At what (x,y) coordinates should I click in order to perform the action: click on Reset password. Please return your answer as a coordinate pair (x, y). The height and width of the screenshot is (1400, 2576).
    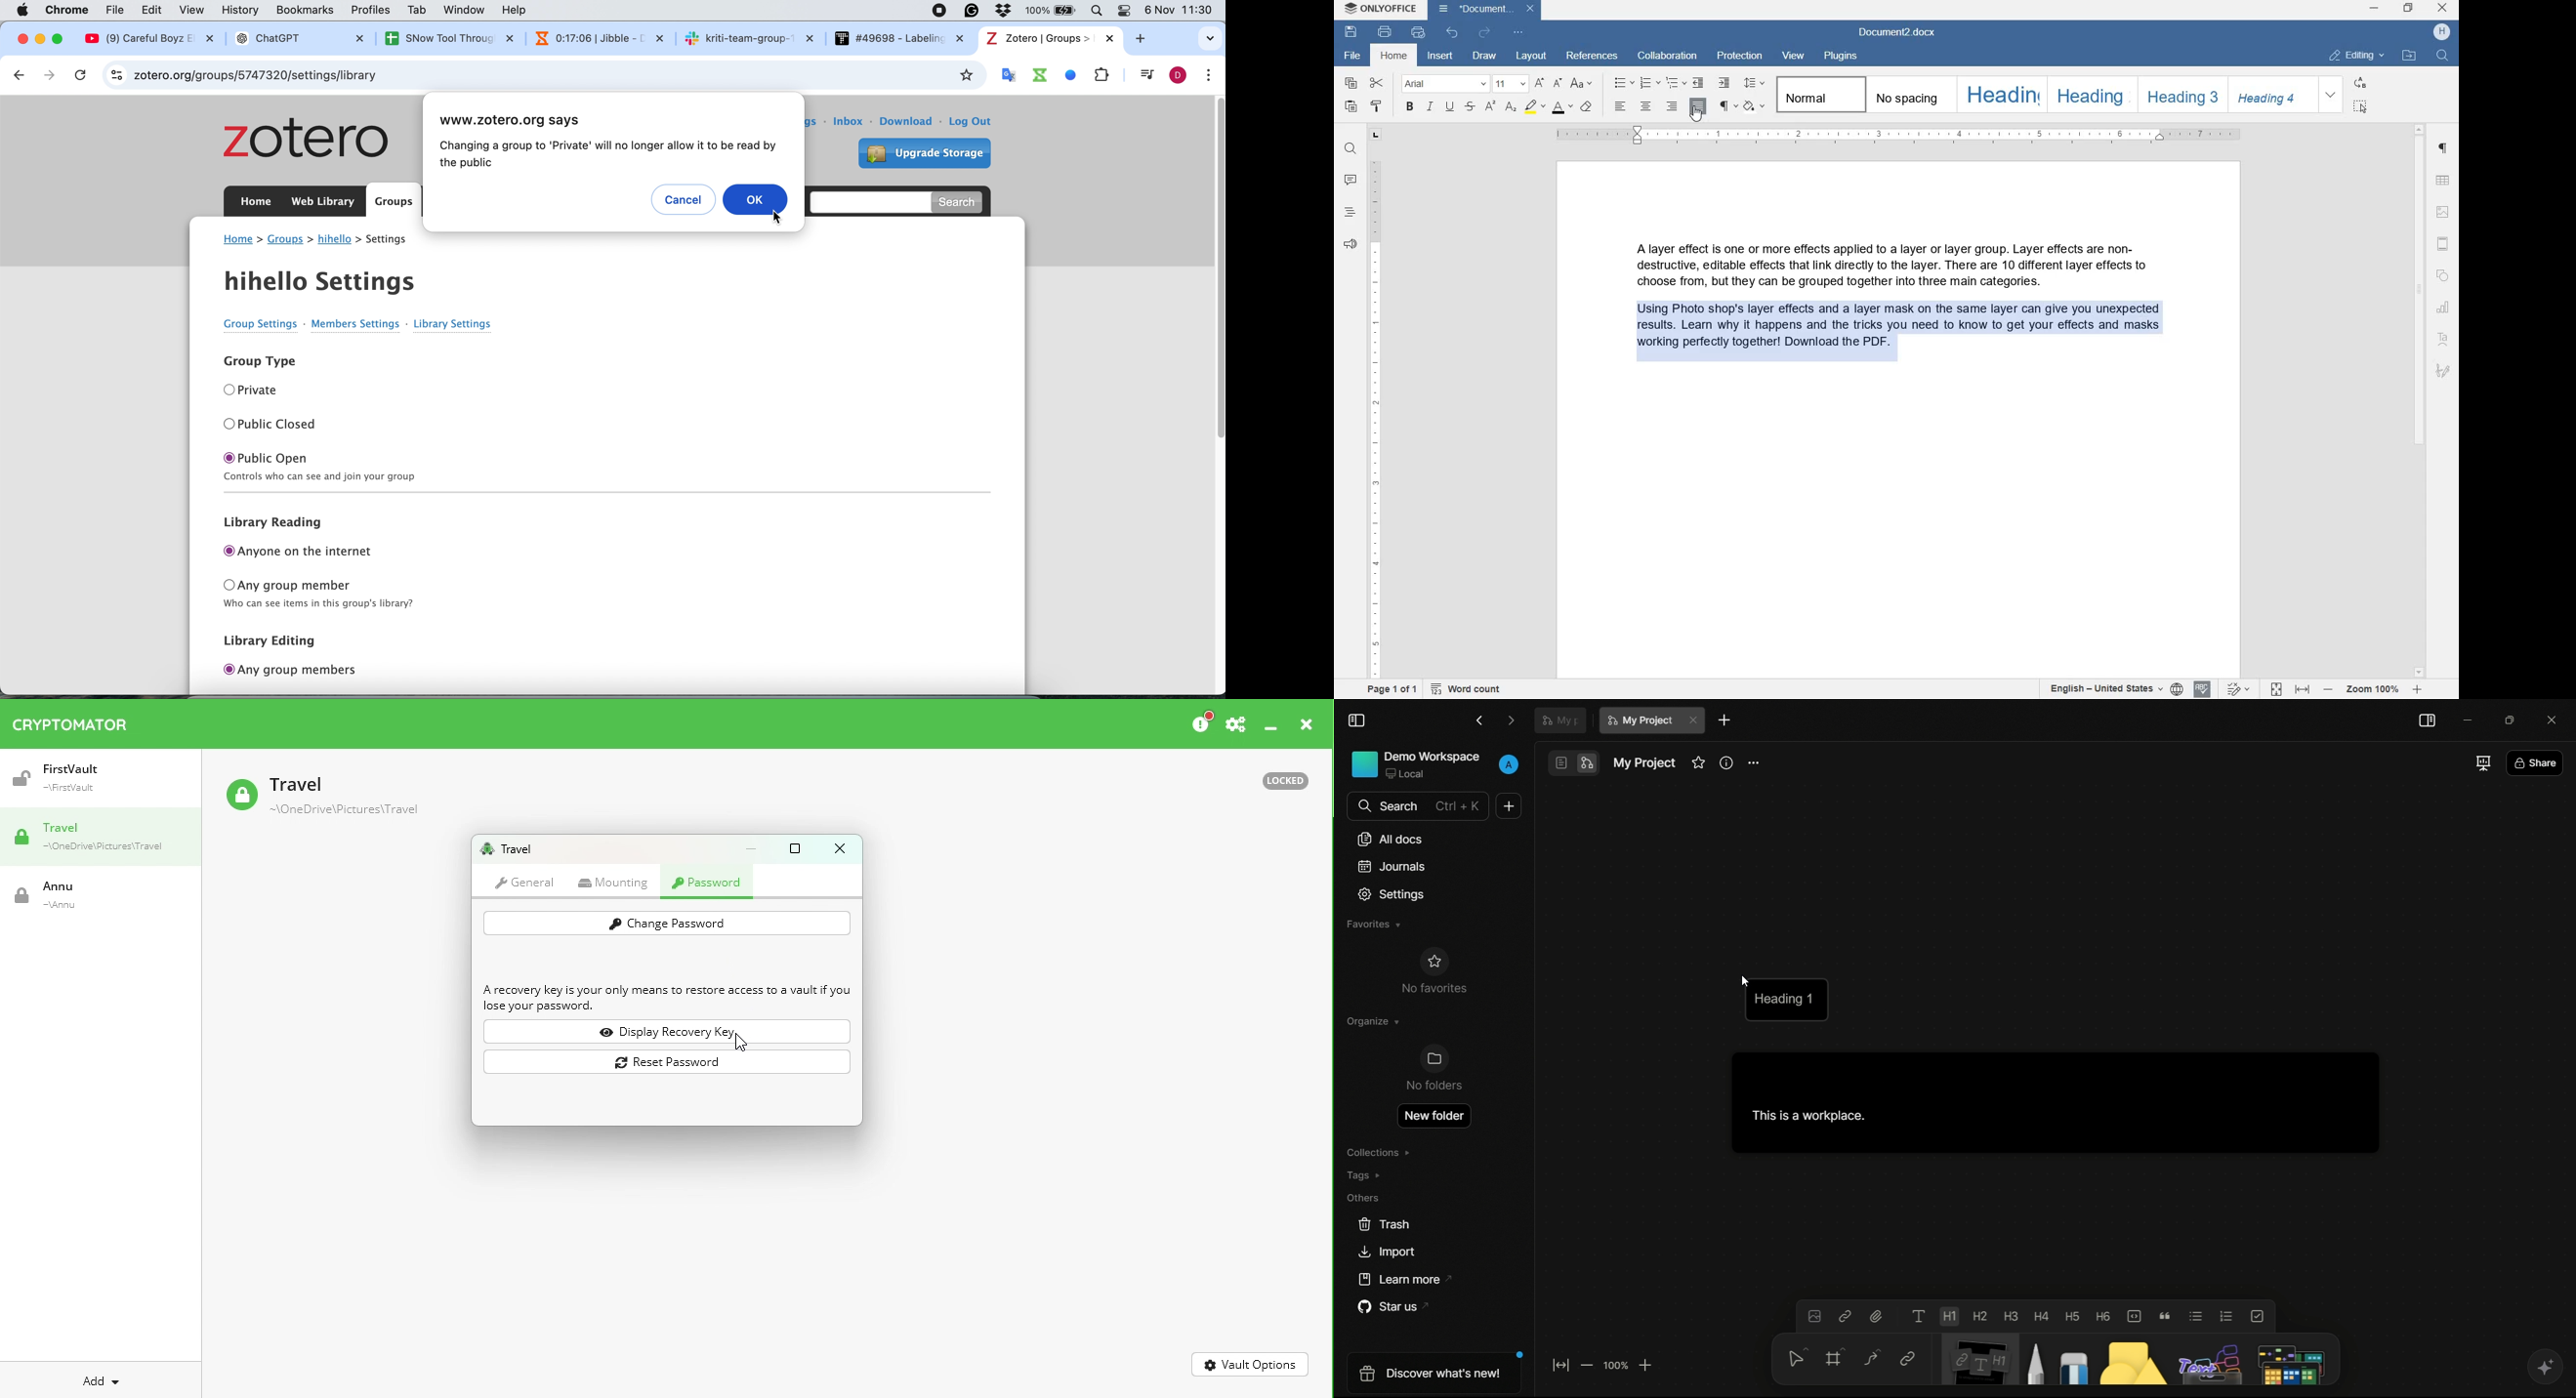
    Looking at the image, I should click on (669, 1061).